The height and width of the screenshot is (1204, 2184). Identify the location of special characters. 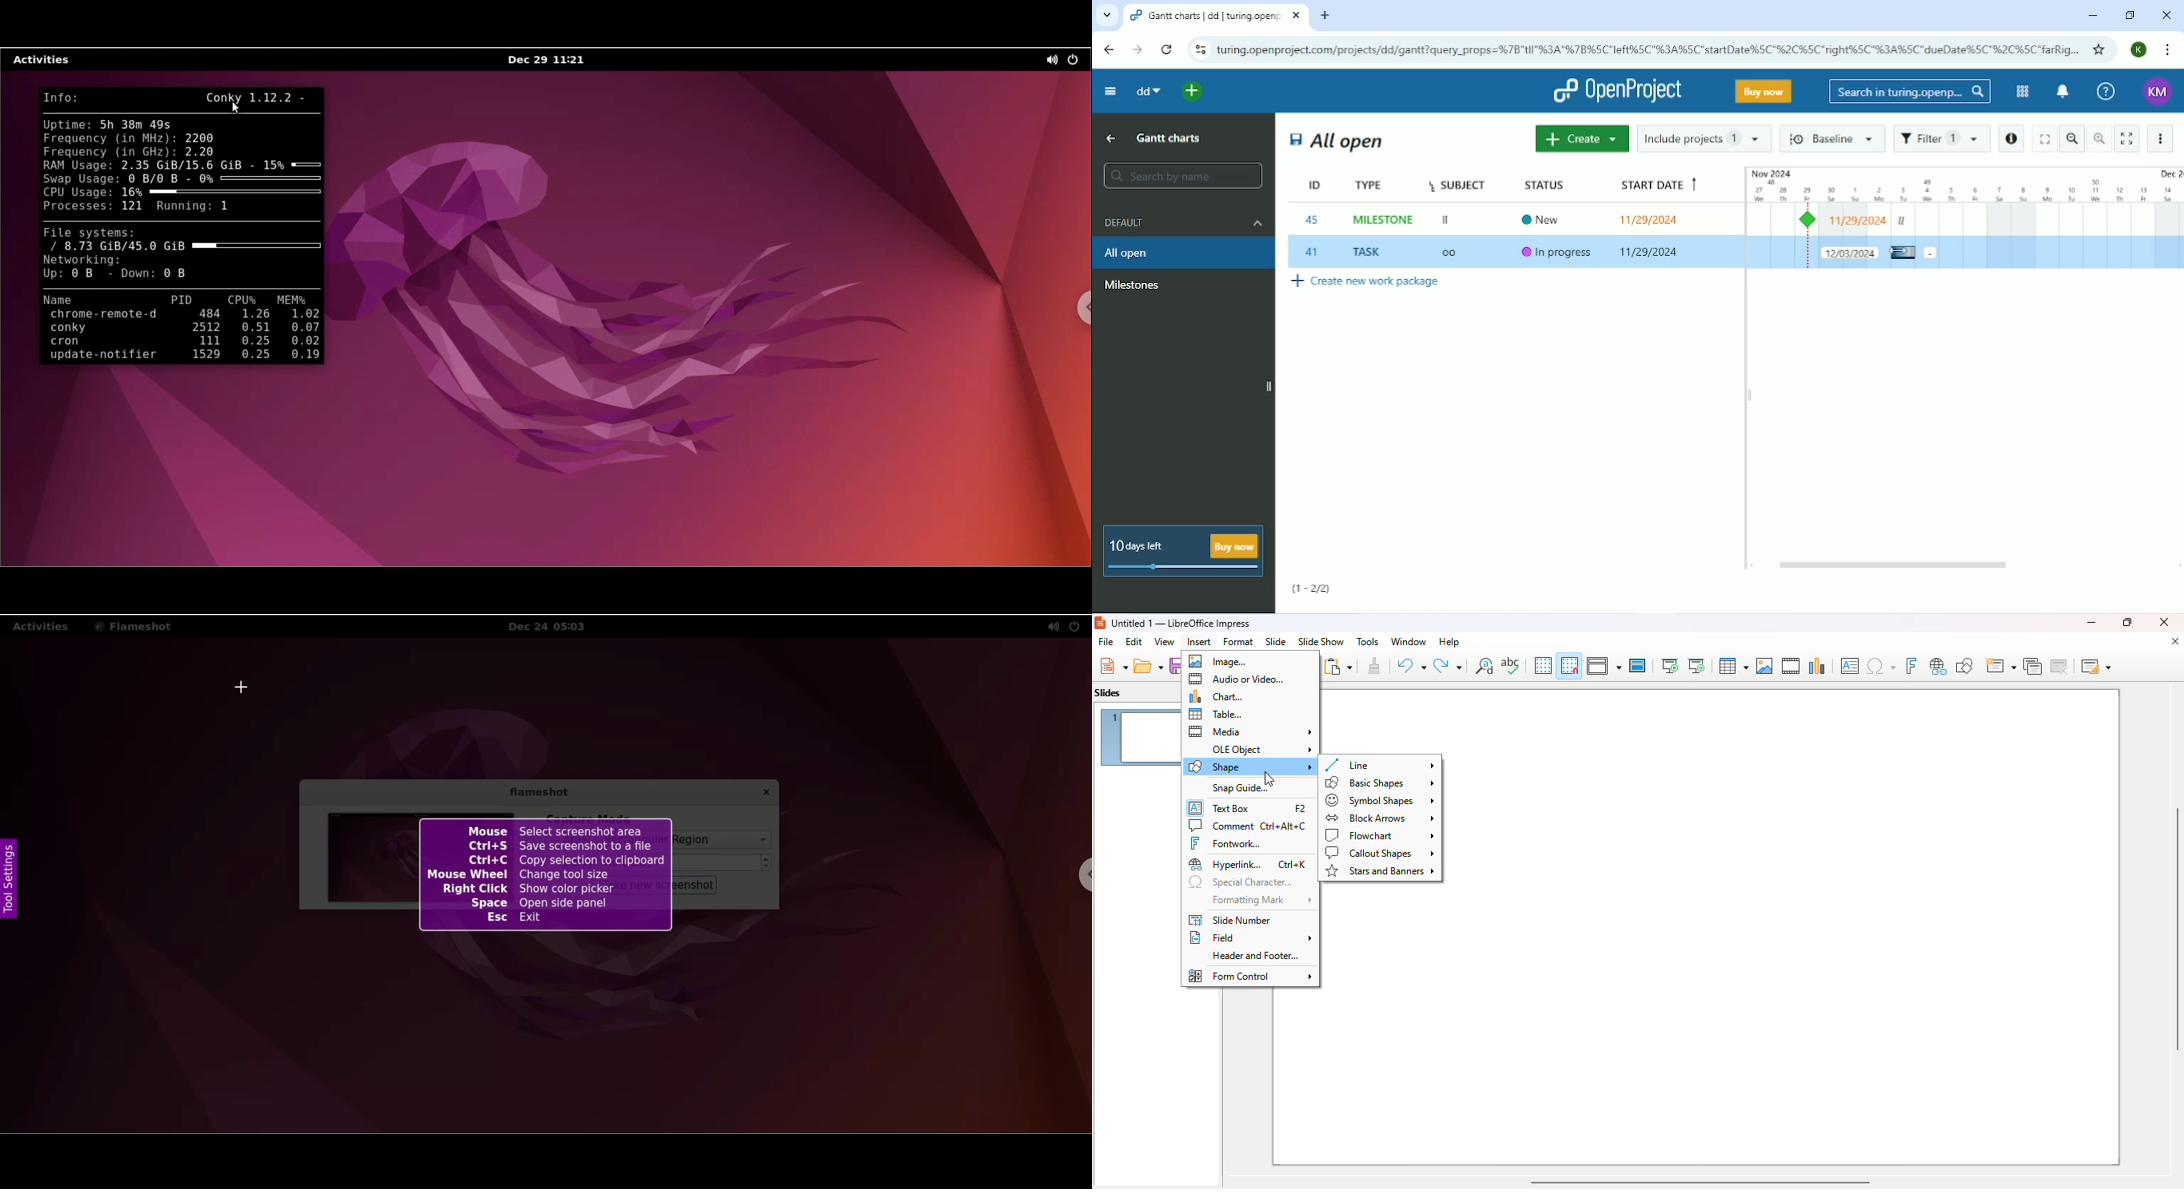
(1241, 883).